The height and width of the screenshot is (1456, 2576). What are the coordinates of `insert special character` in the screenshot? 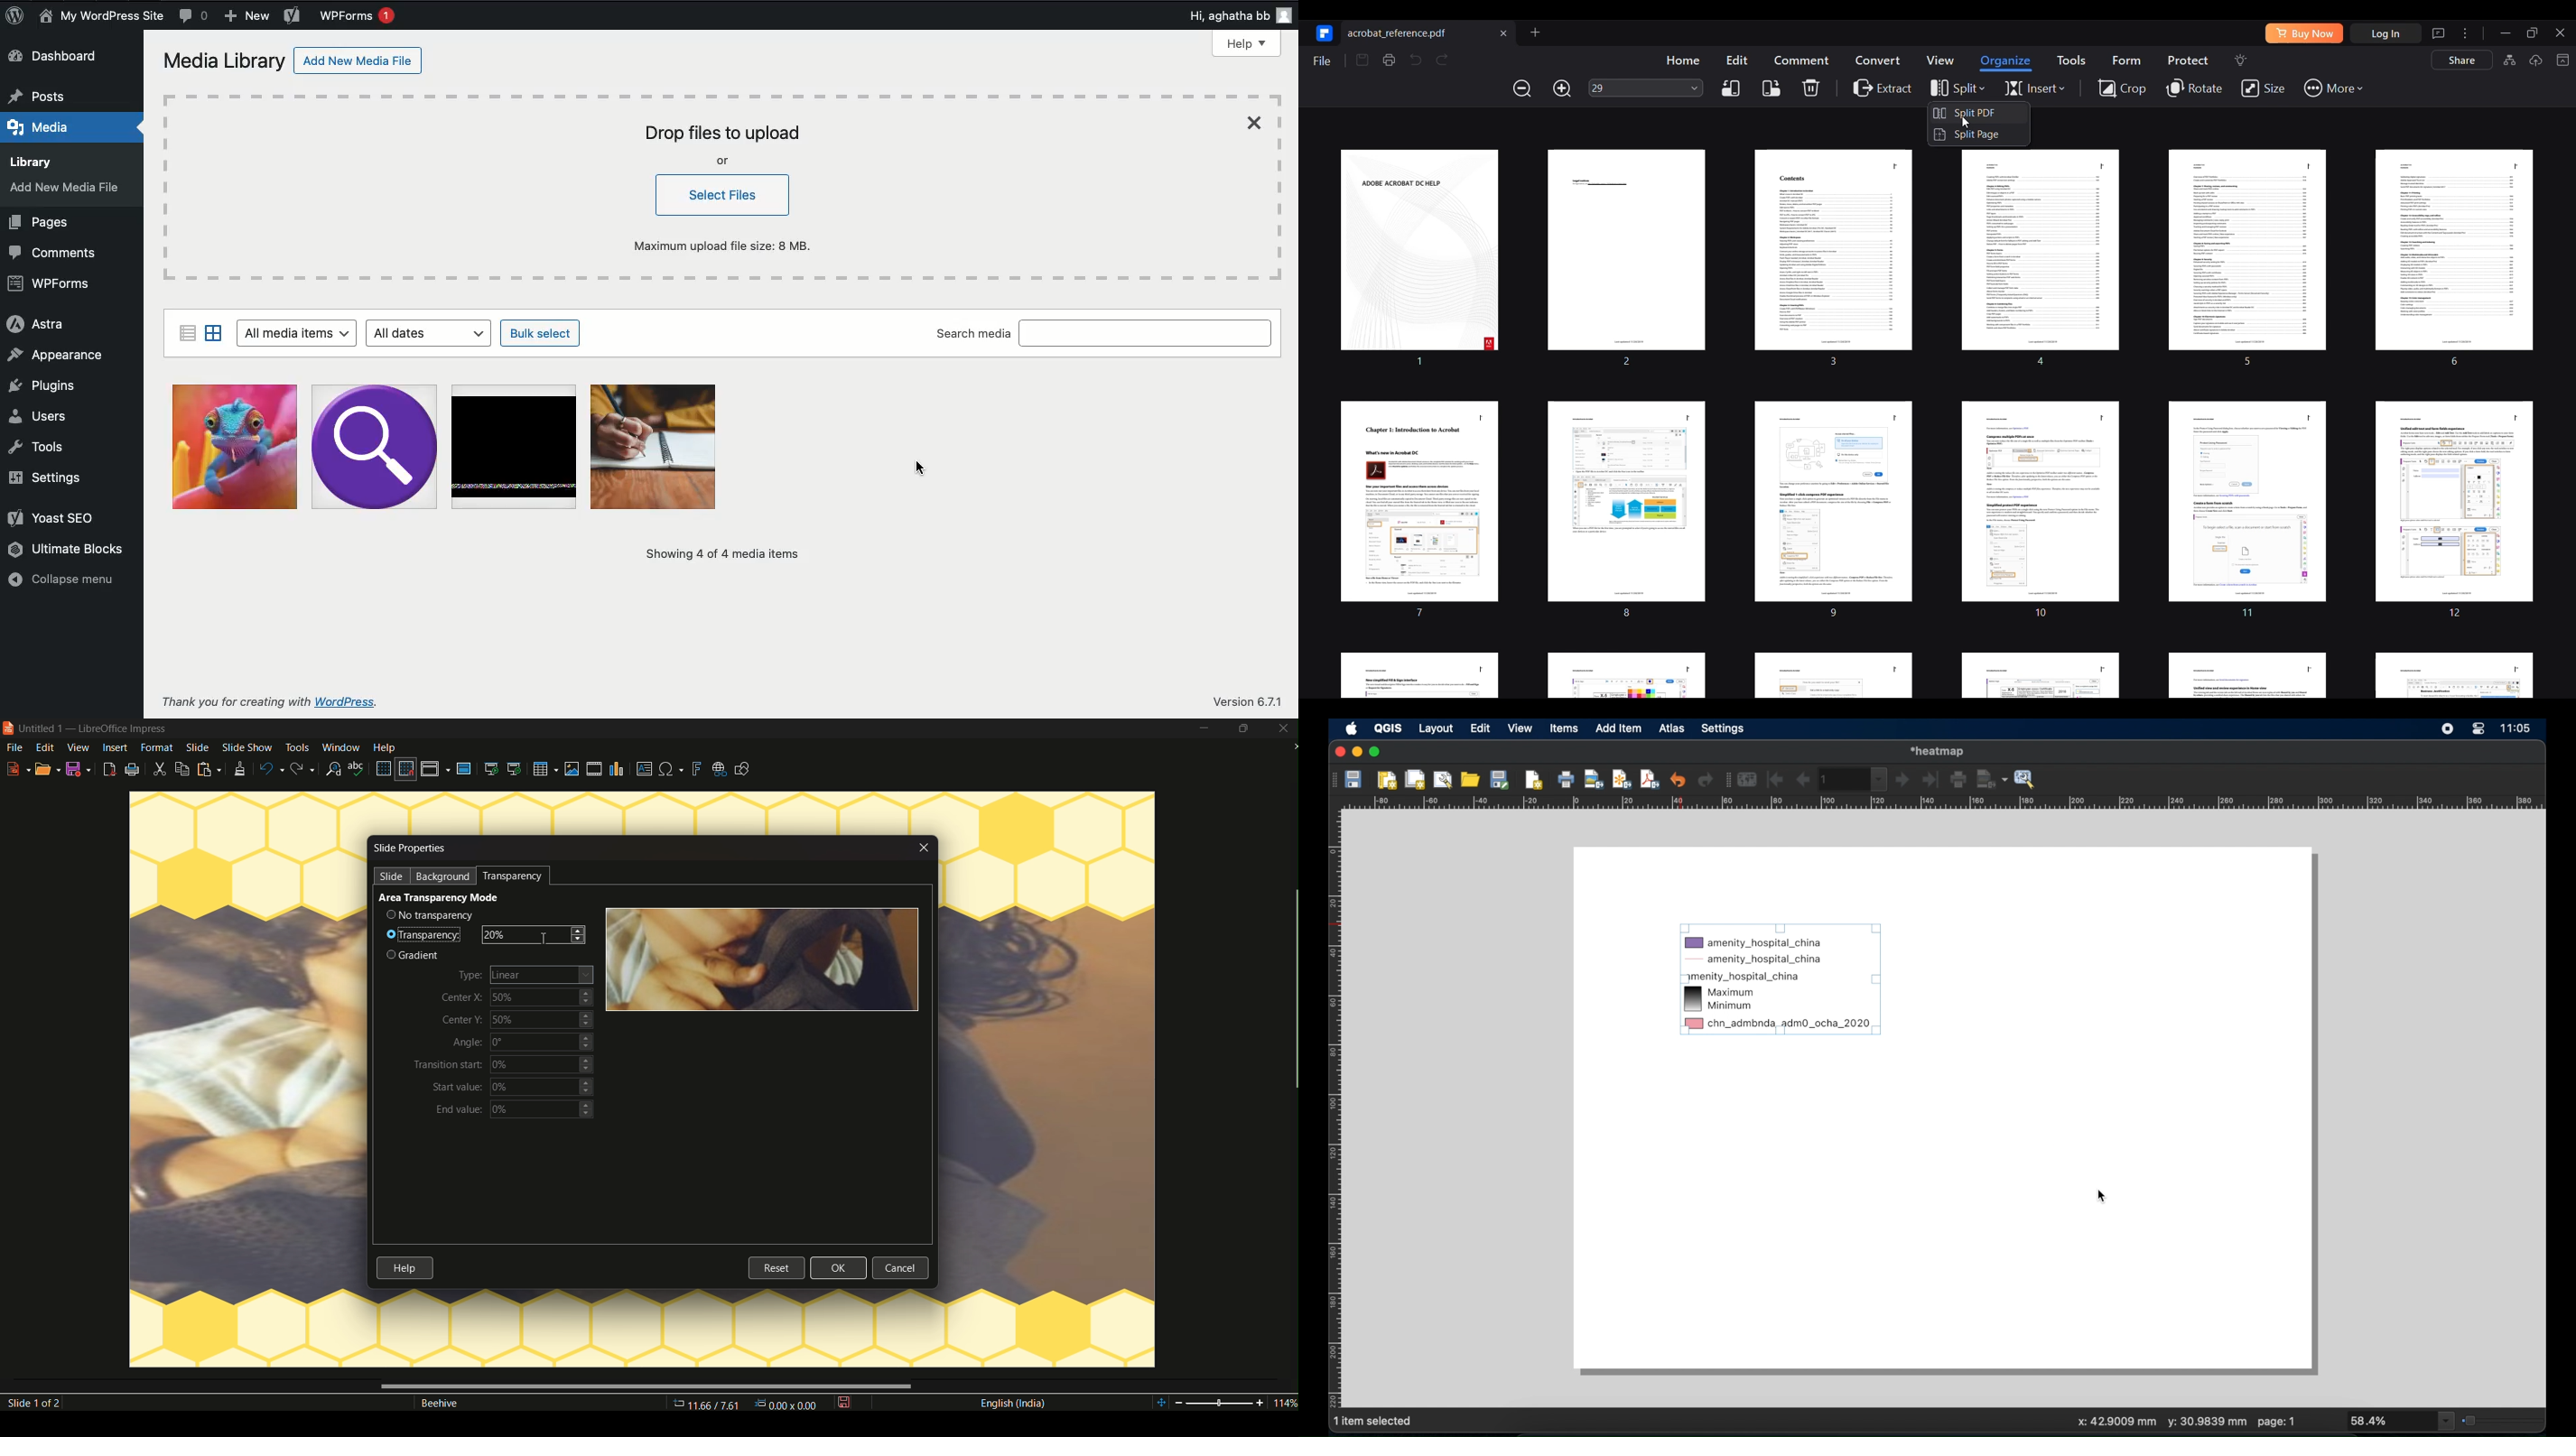 It's located at (672, 769).